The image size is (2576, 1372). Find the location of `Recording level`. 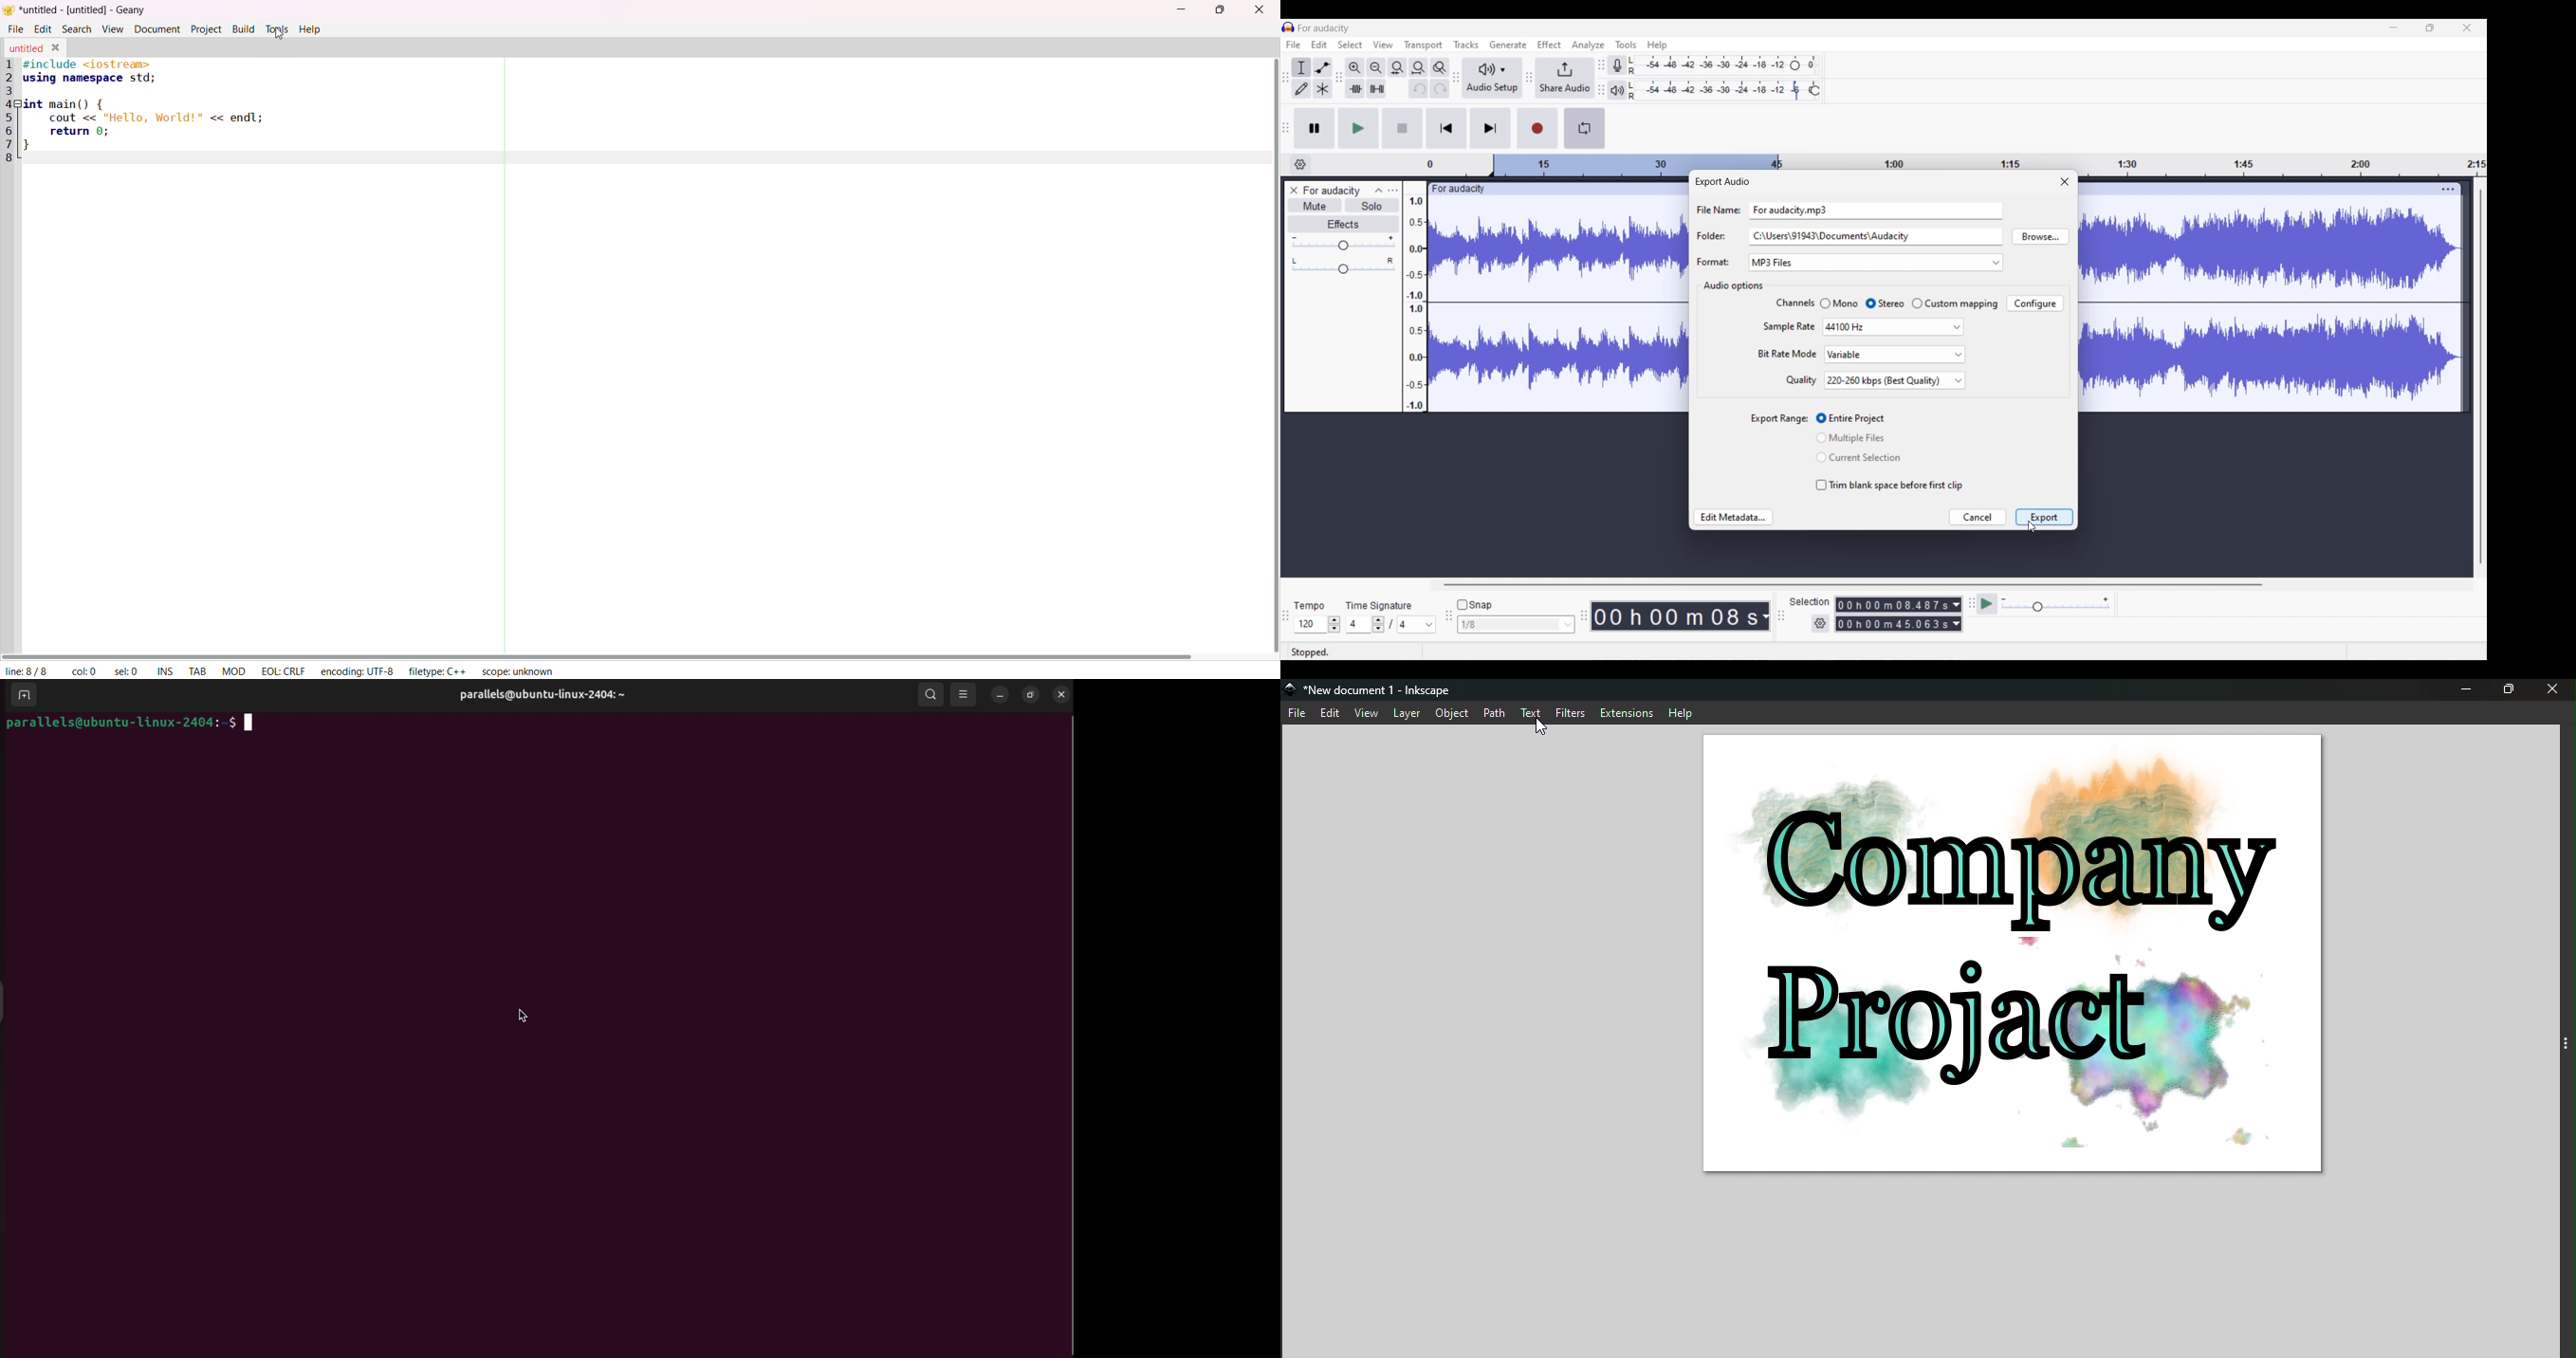

Recording level is located at coordinates (1708, 65).